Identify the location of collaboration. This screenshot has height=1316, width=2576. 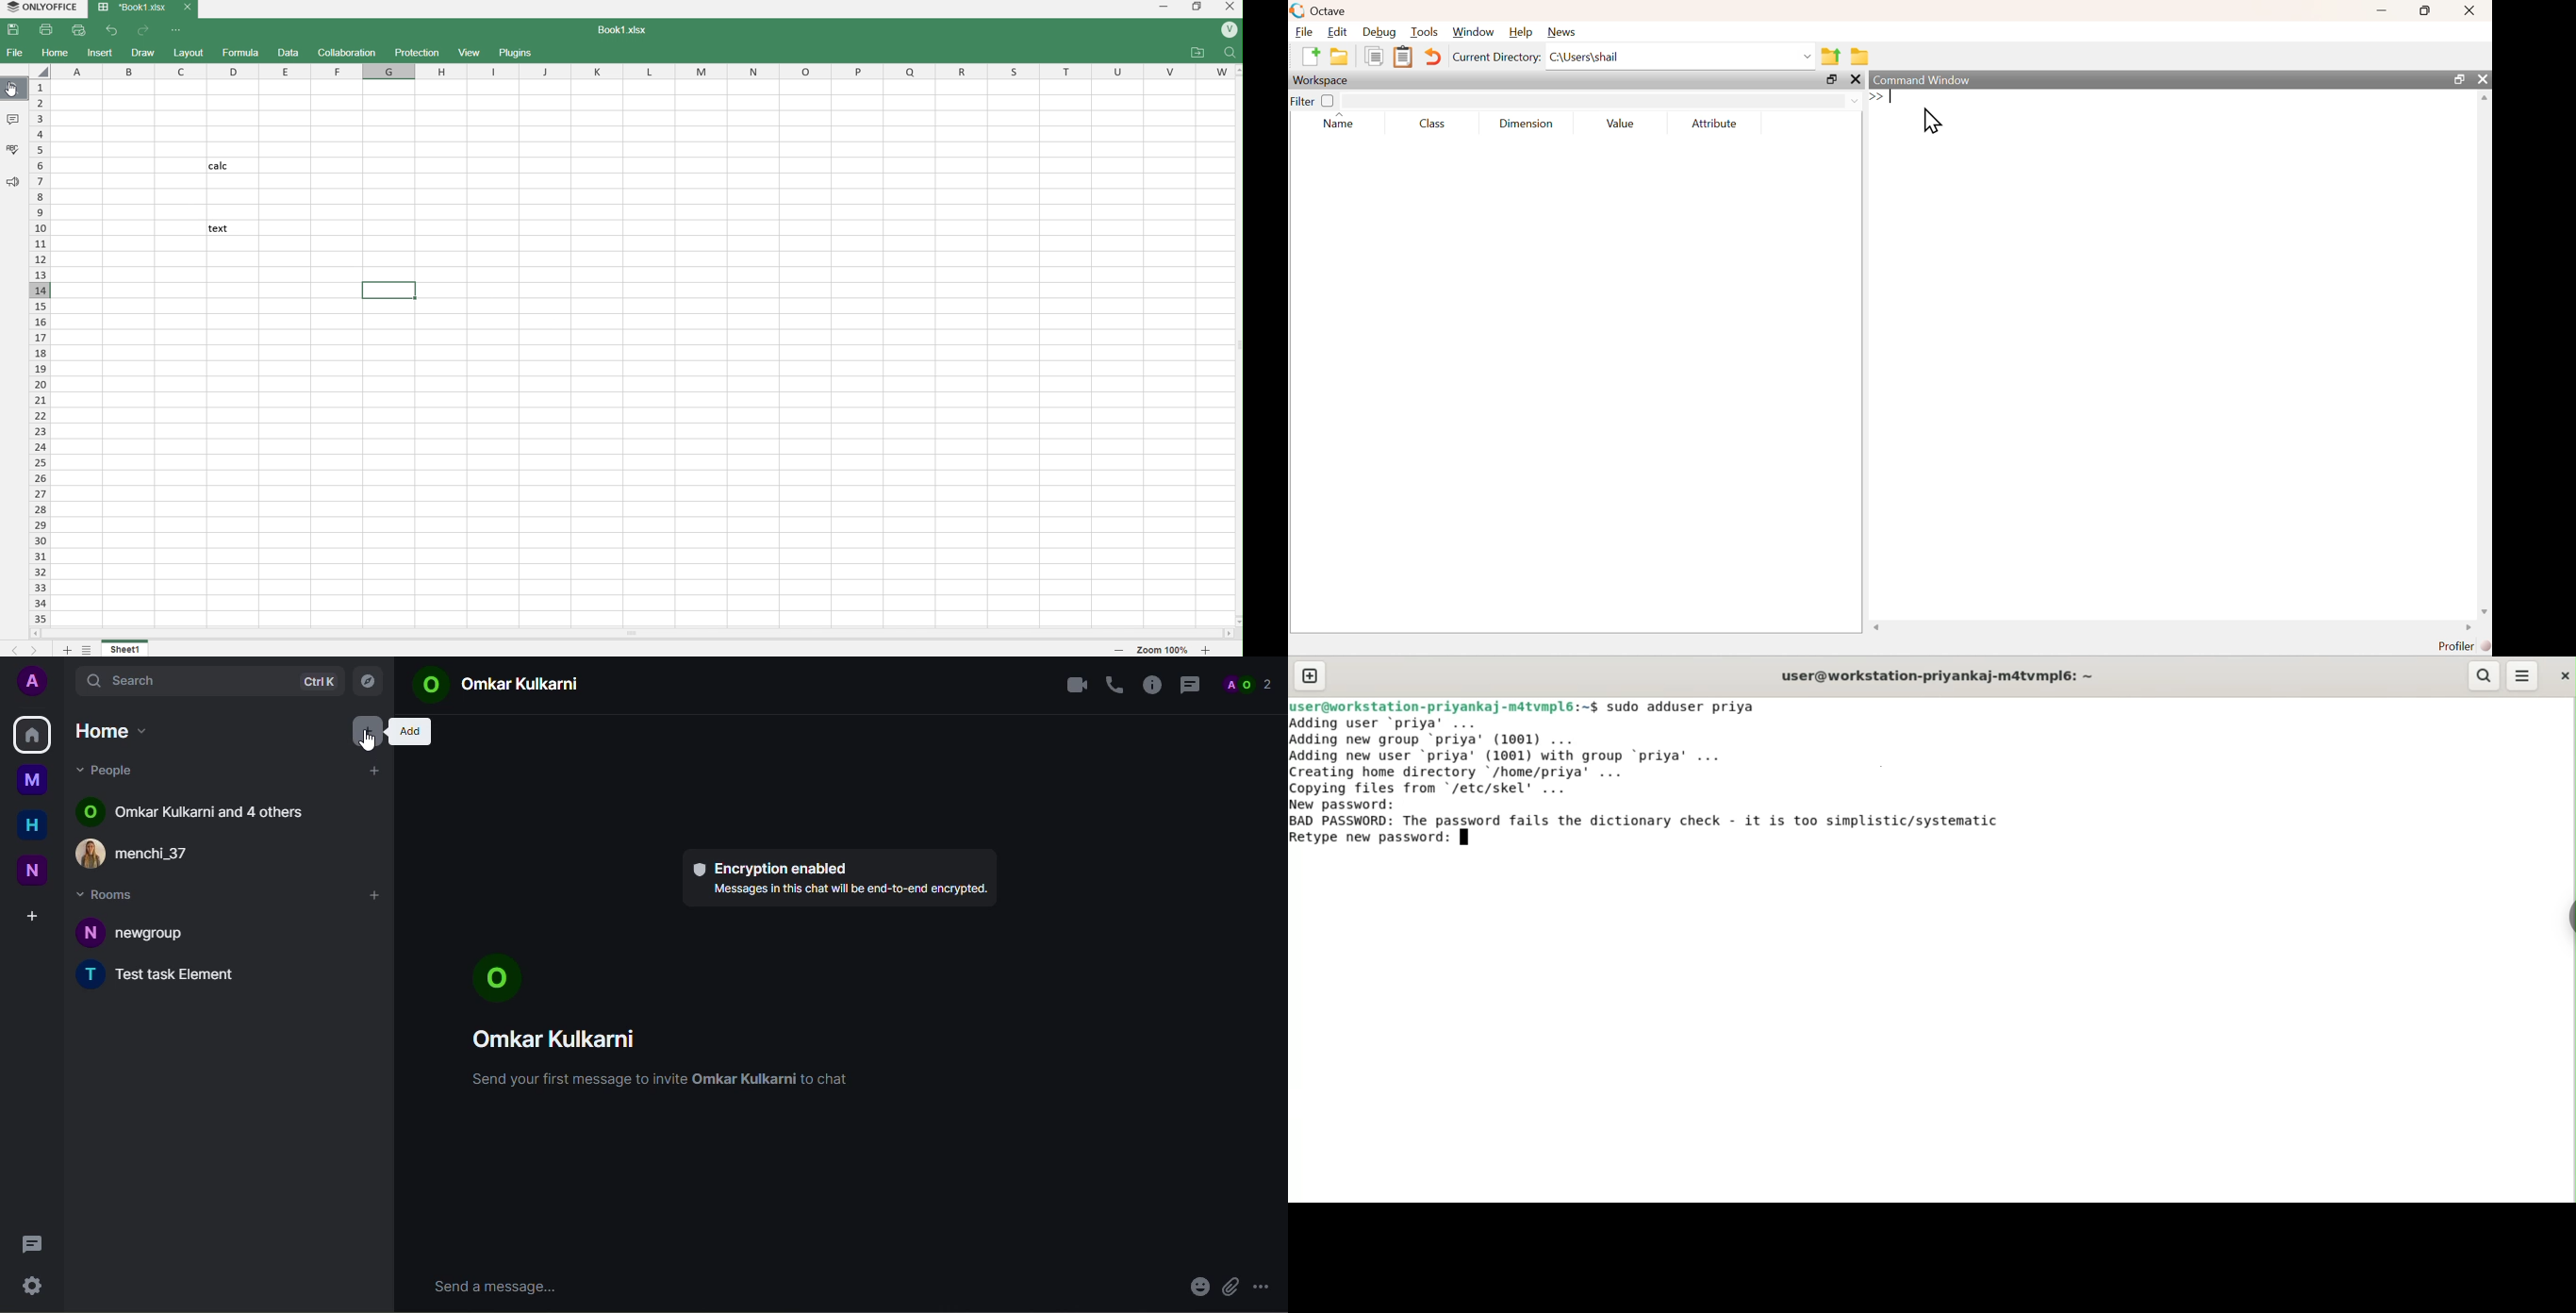
(349, 52).